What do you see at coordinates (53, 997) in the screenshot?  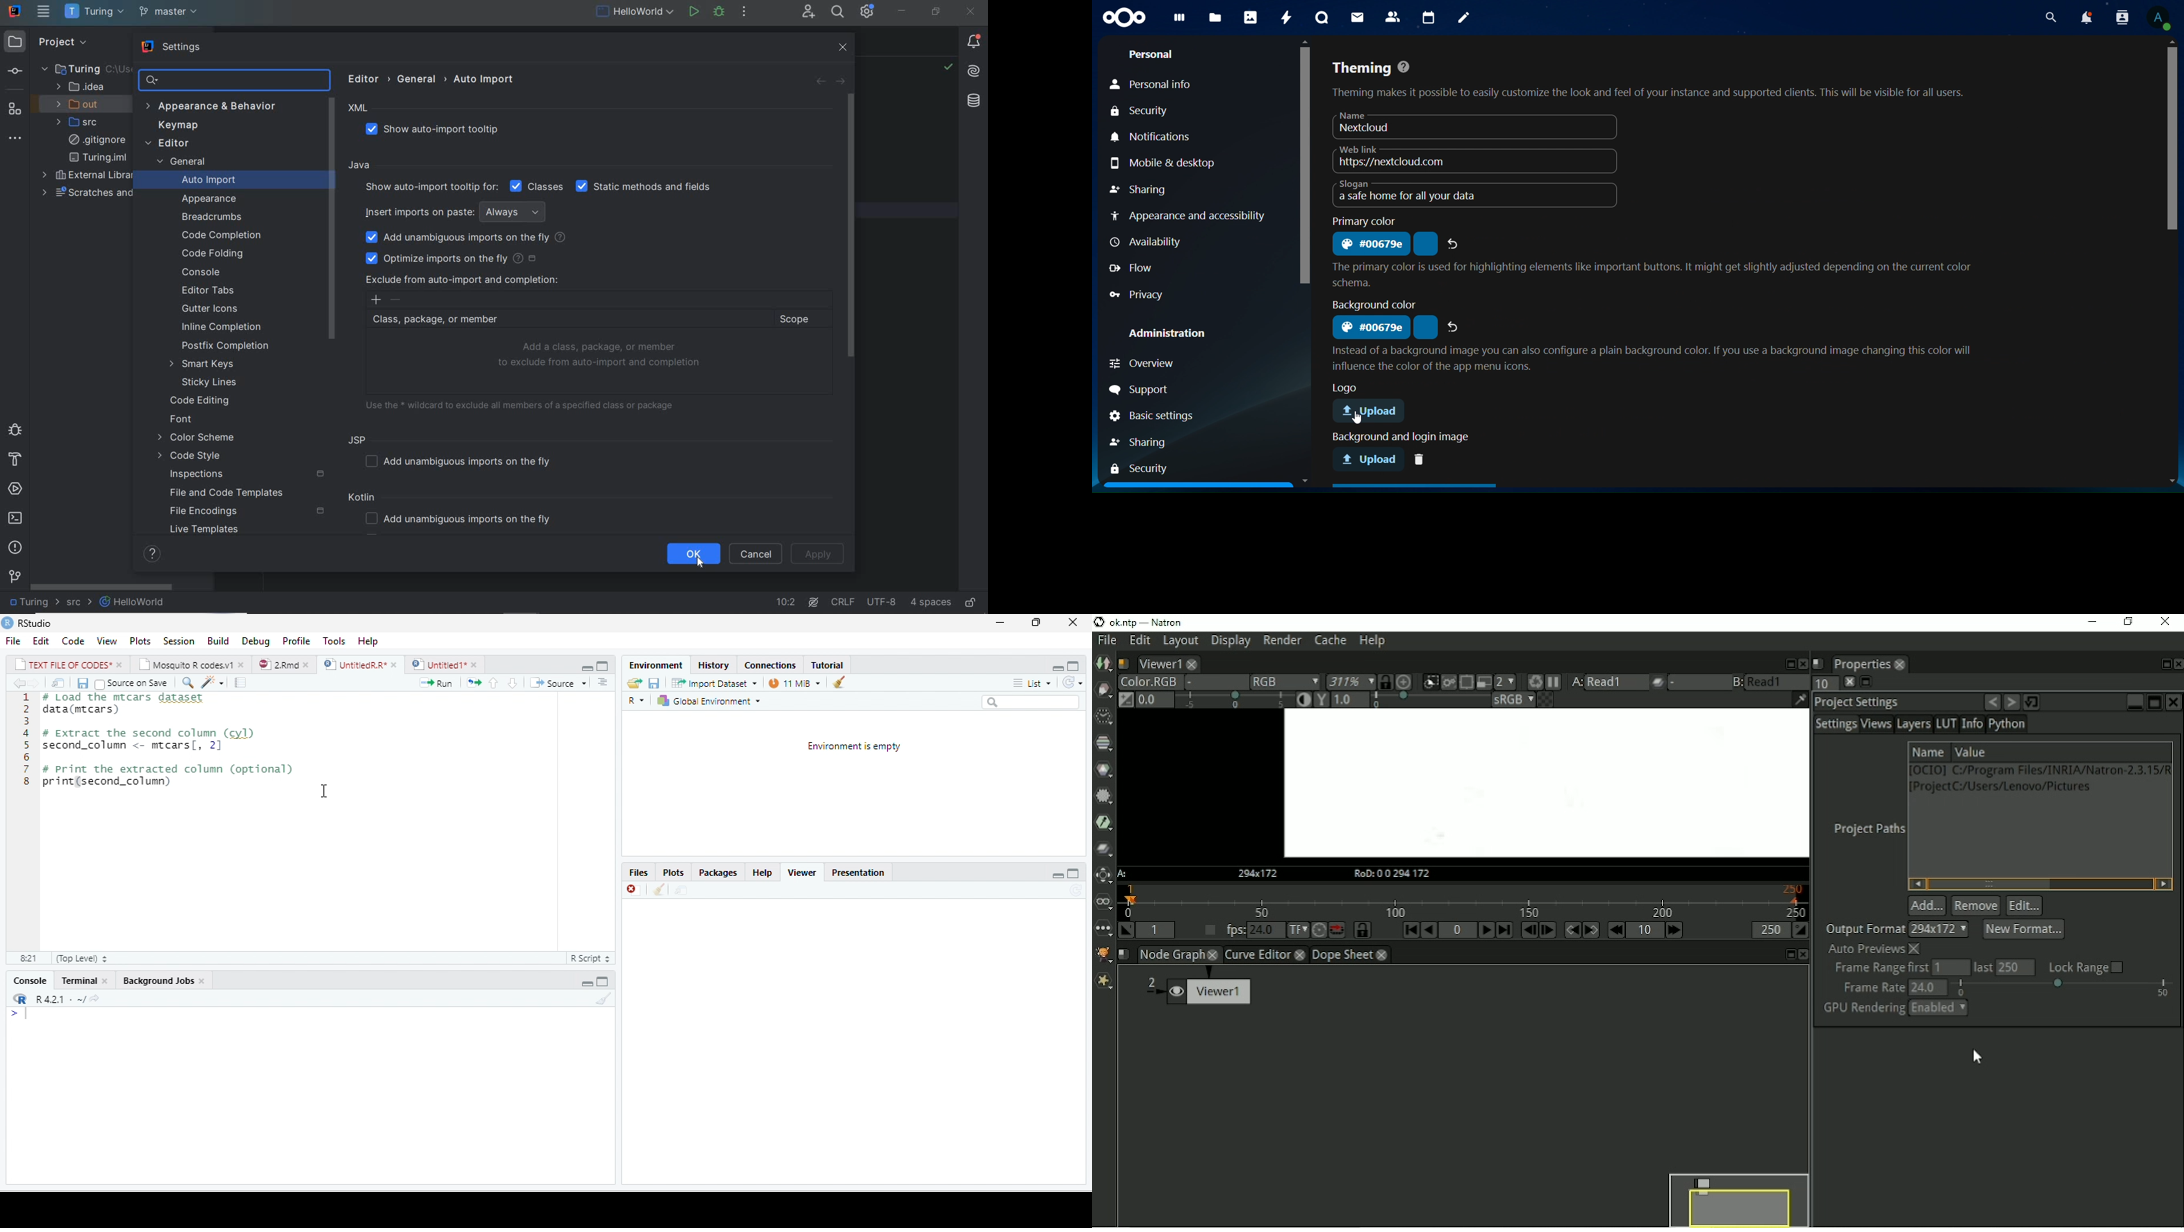 I see ` R421 « ~` at bounding box center [53, 997].